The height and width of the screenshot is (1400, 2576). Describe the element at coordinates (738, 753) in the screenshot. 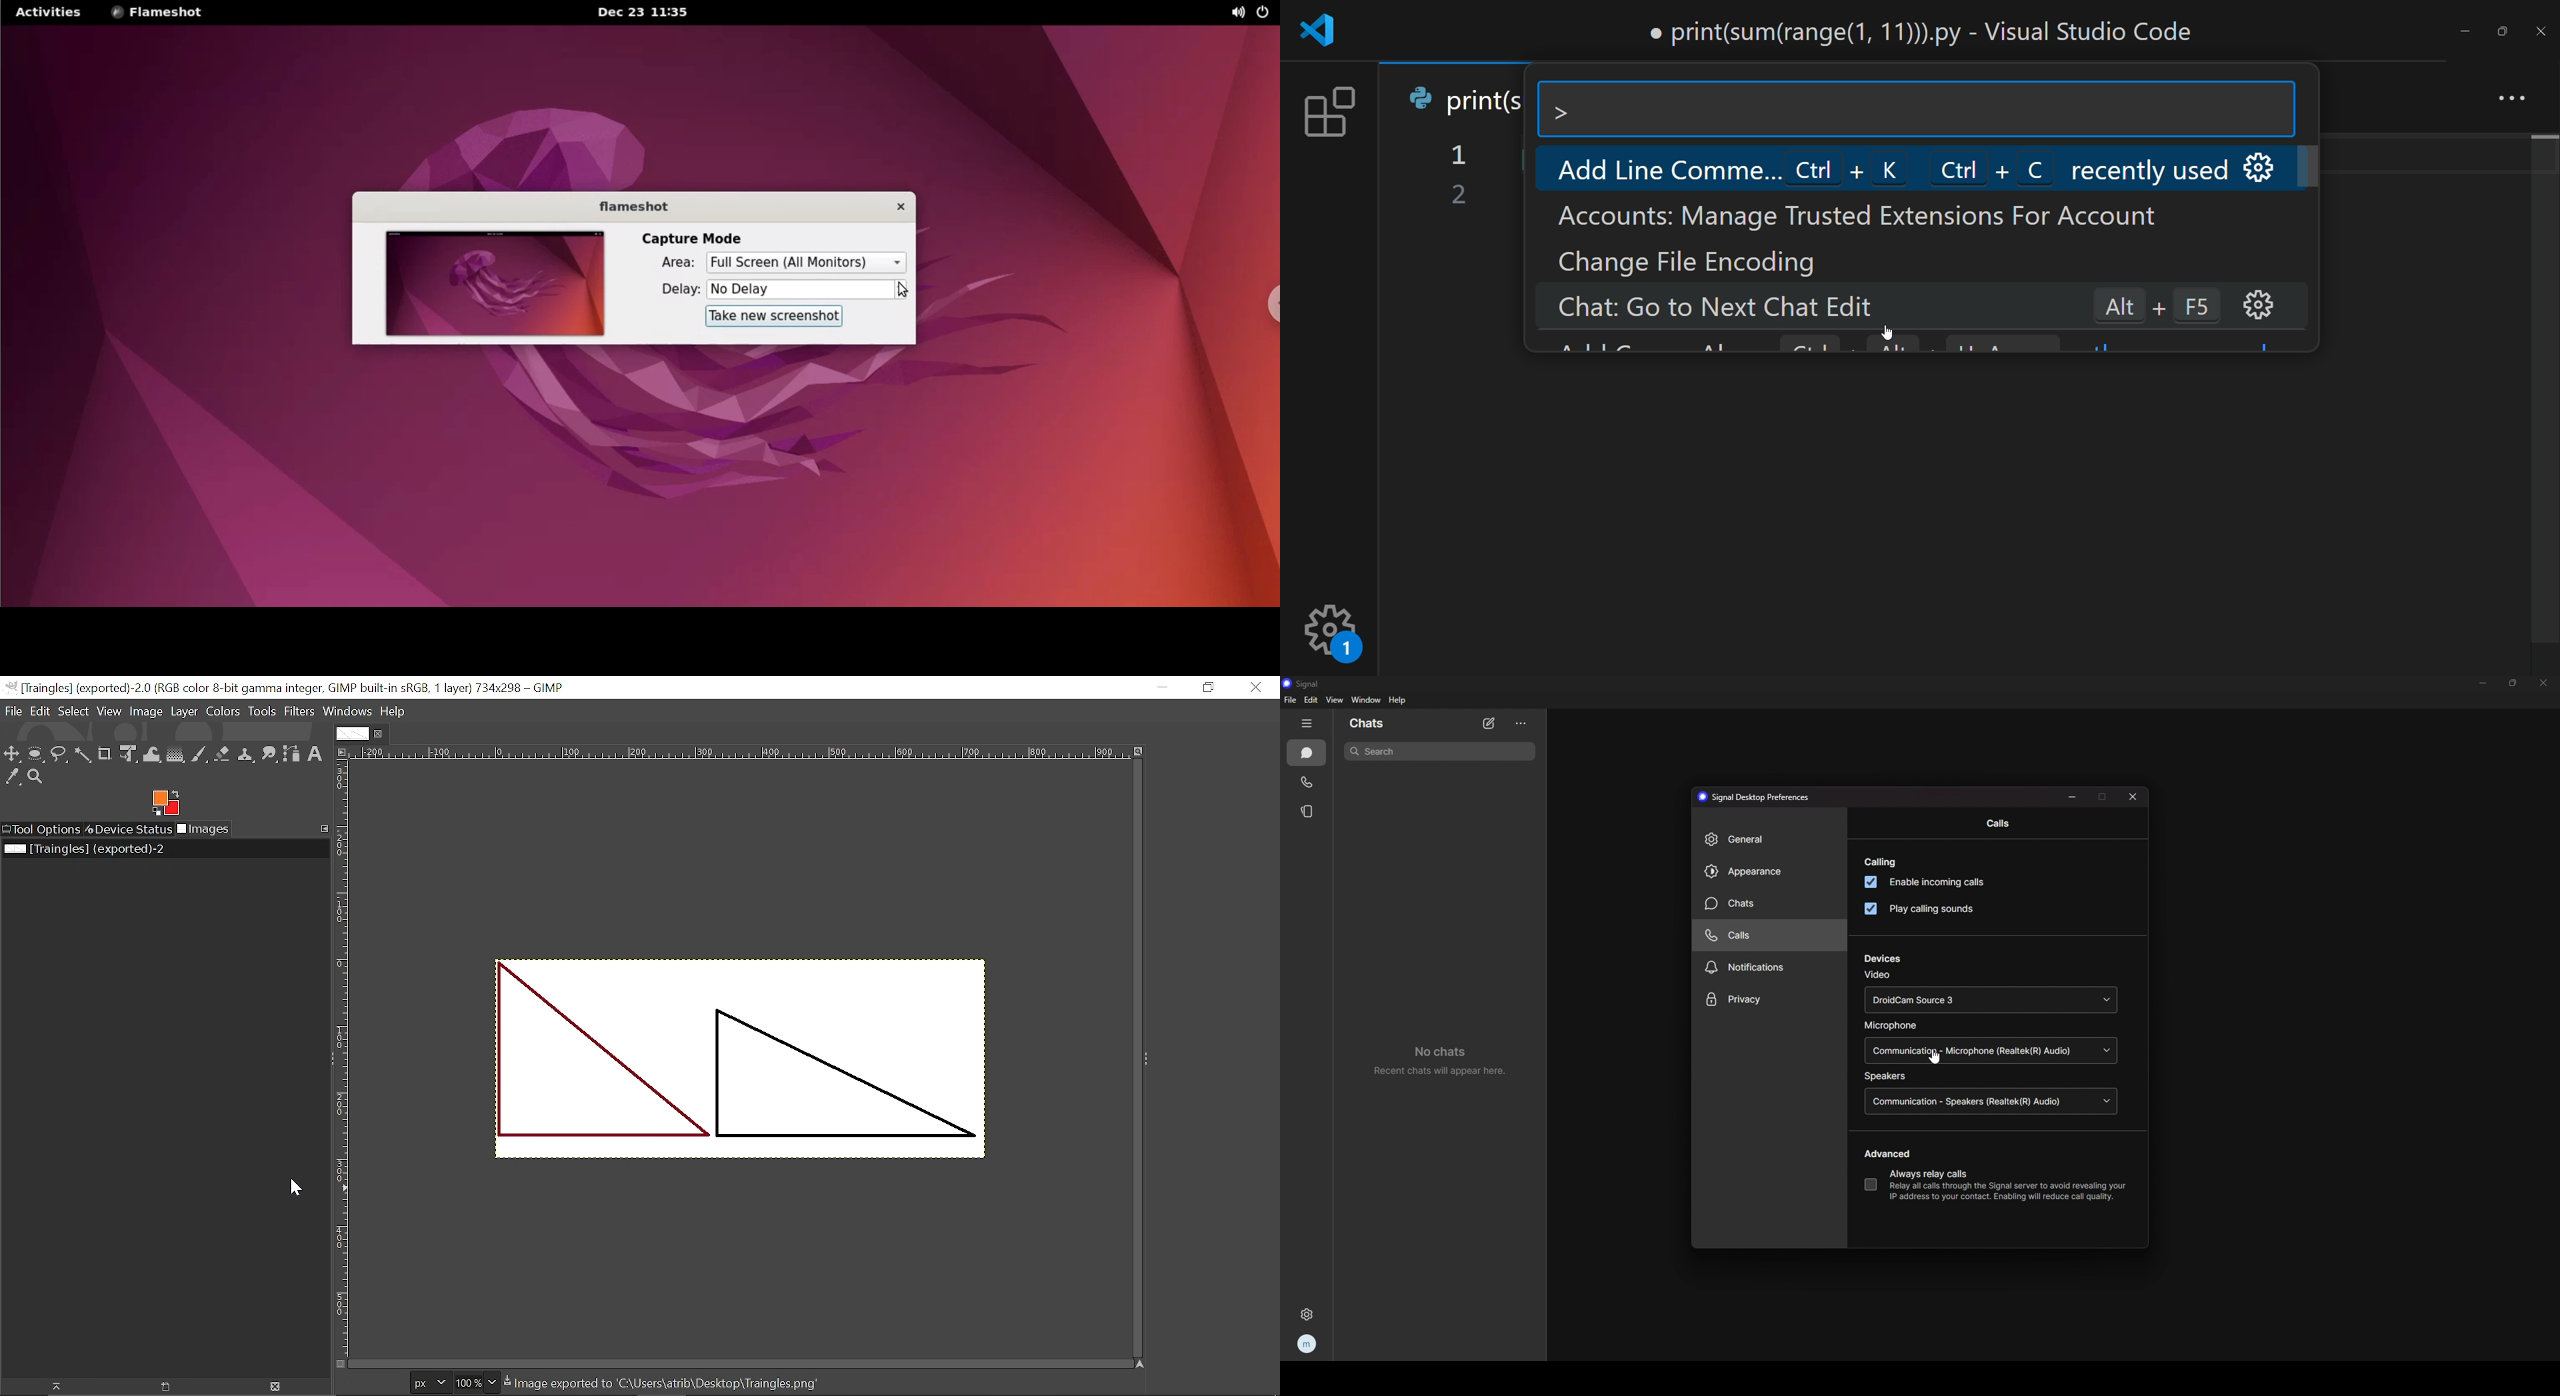

I see `Horizontal marking` at that location.